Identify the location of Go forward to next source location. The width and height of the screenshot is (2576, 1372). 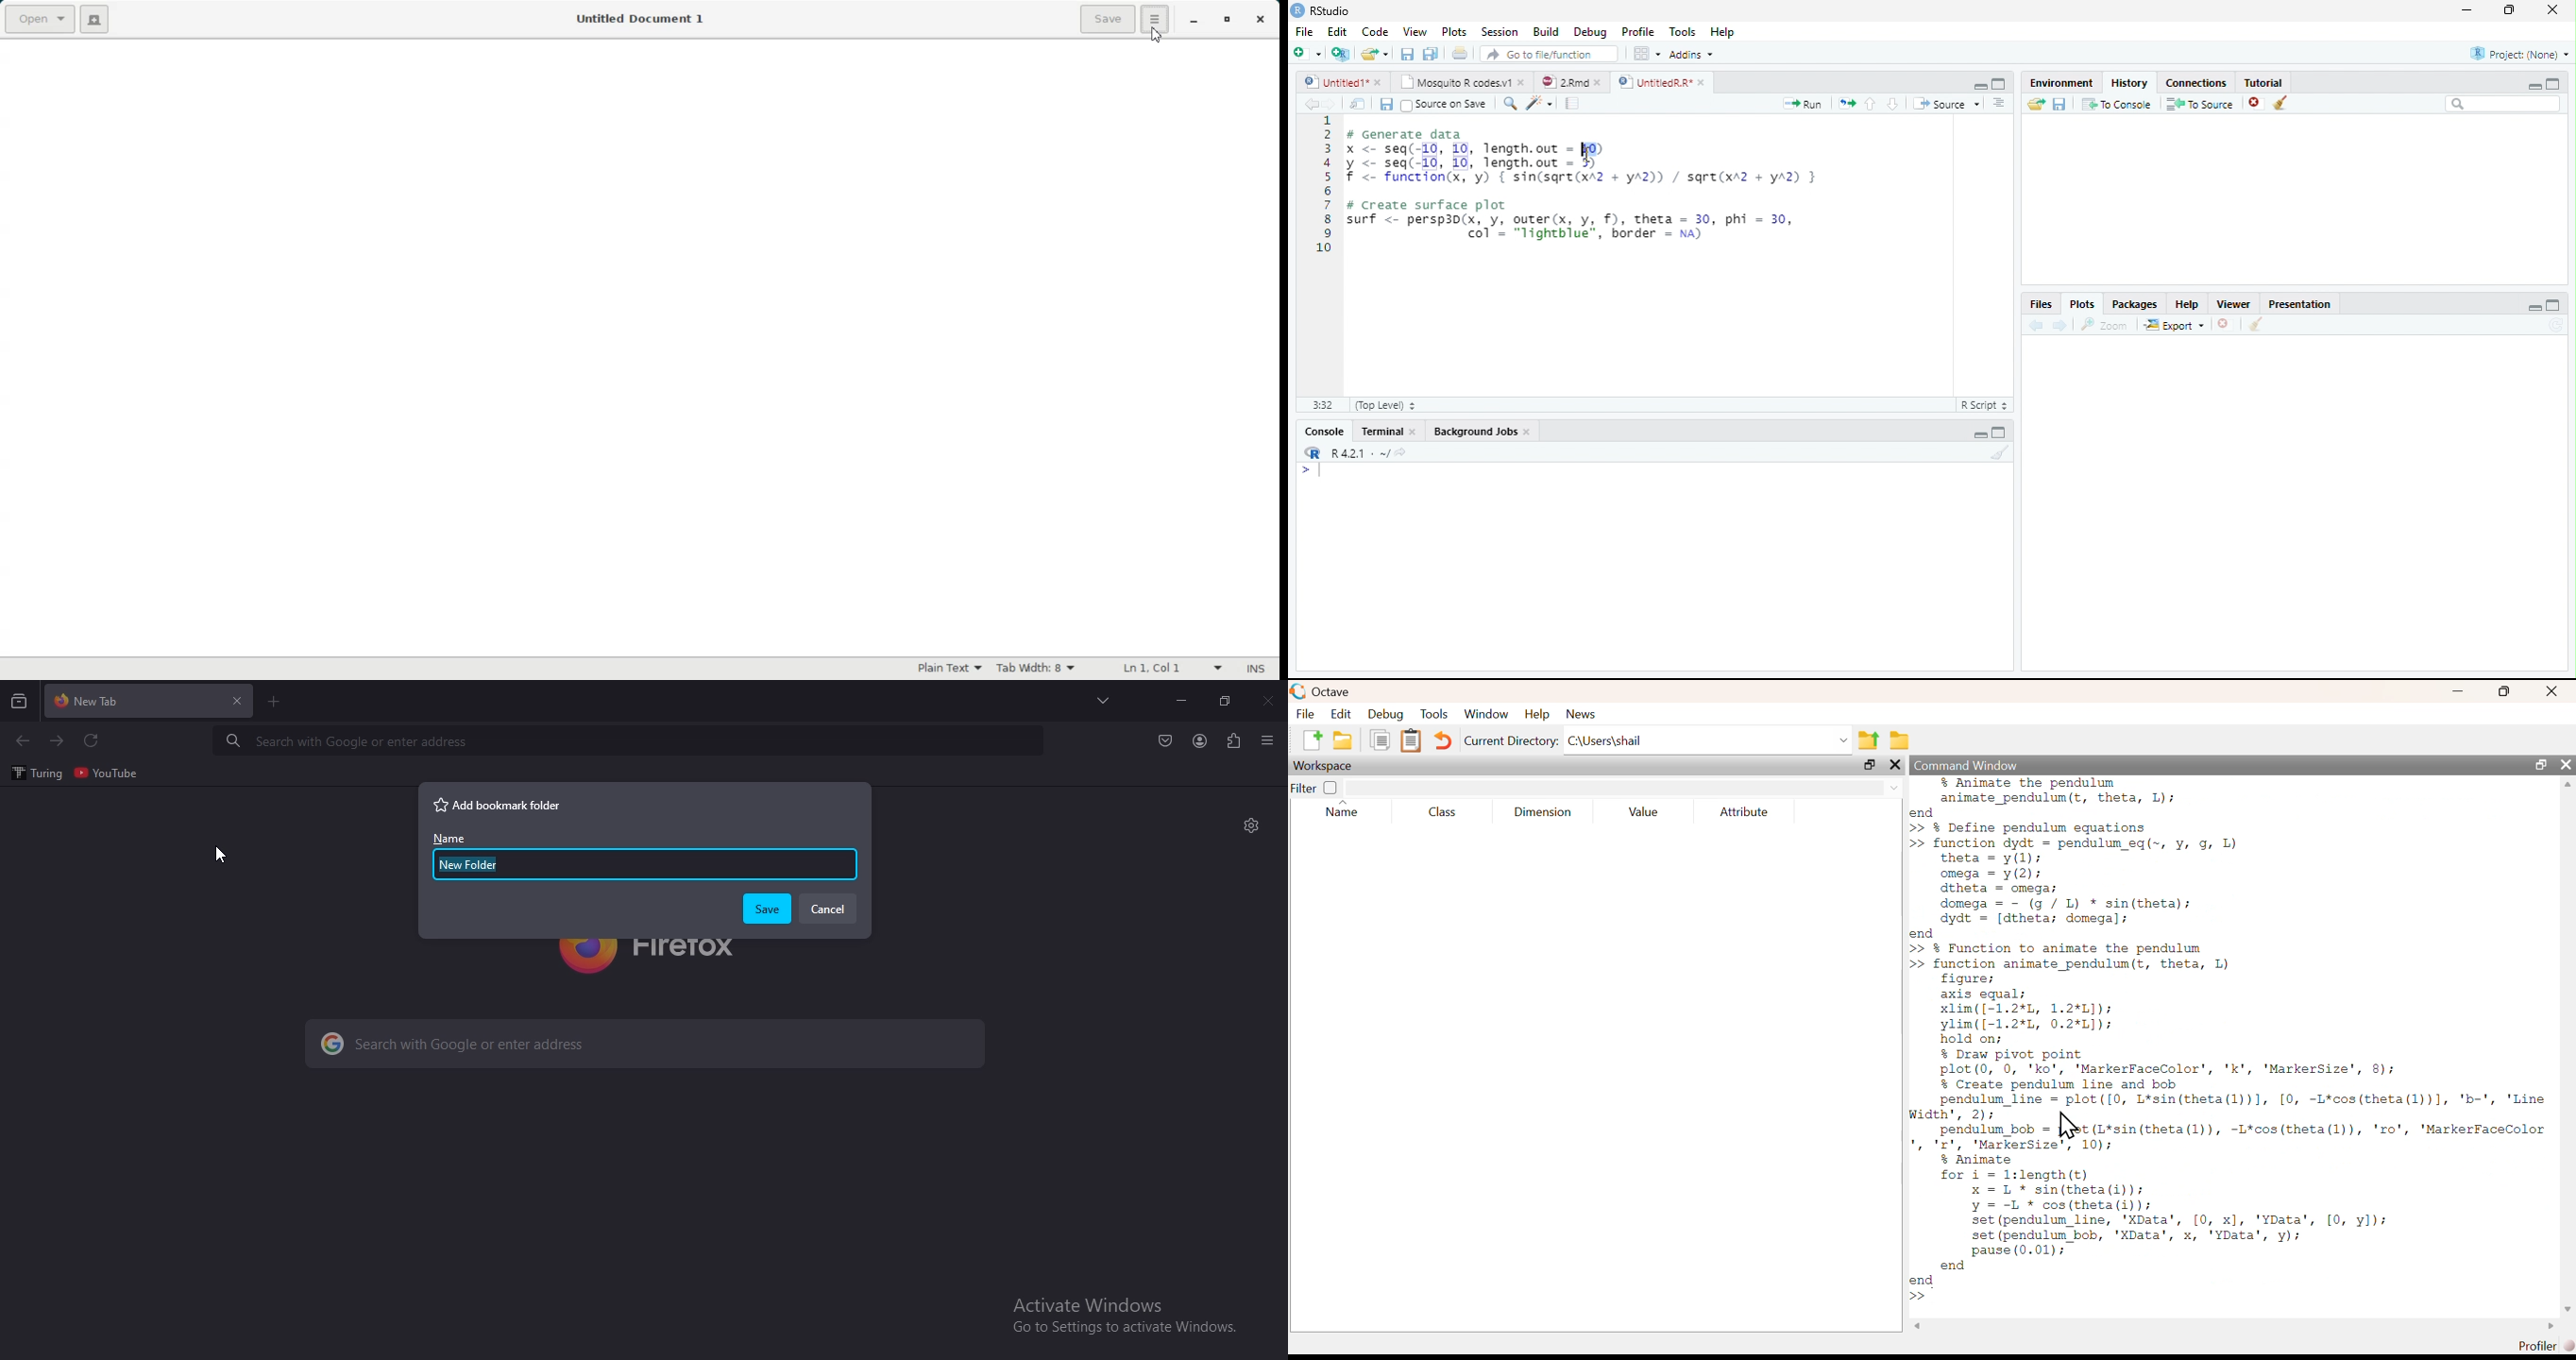
(1330, 105).